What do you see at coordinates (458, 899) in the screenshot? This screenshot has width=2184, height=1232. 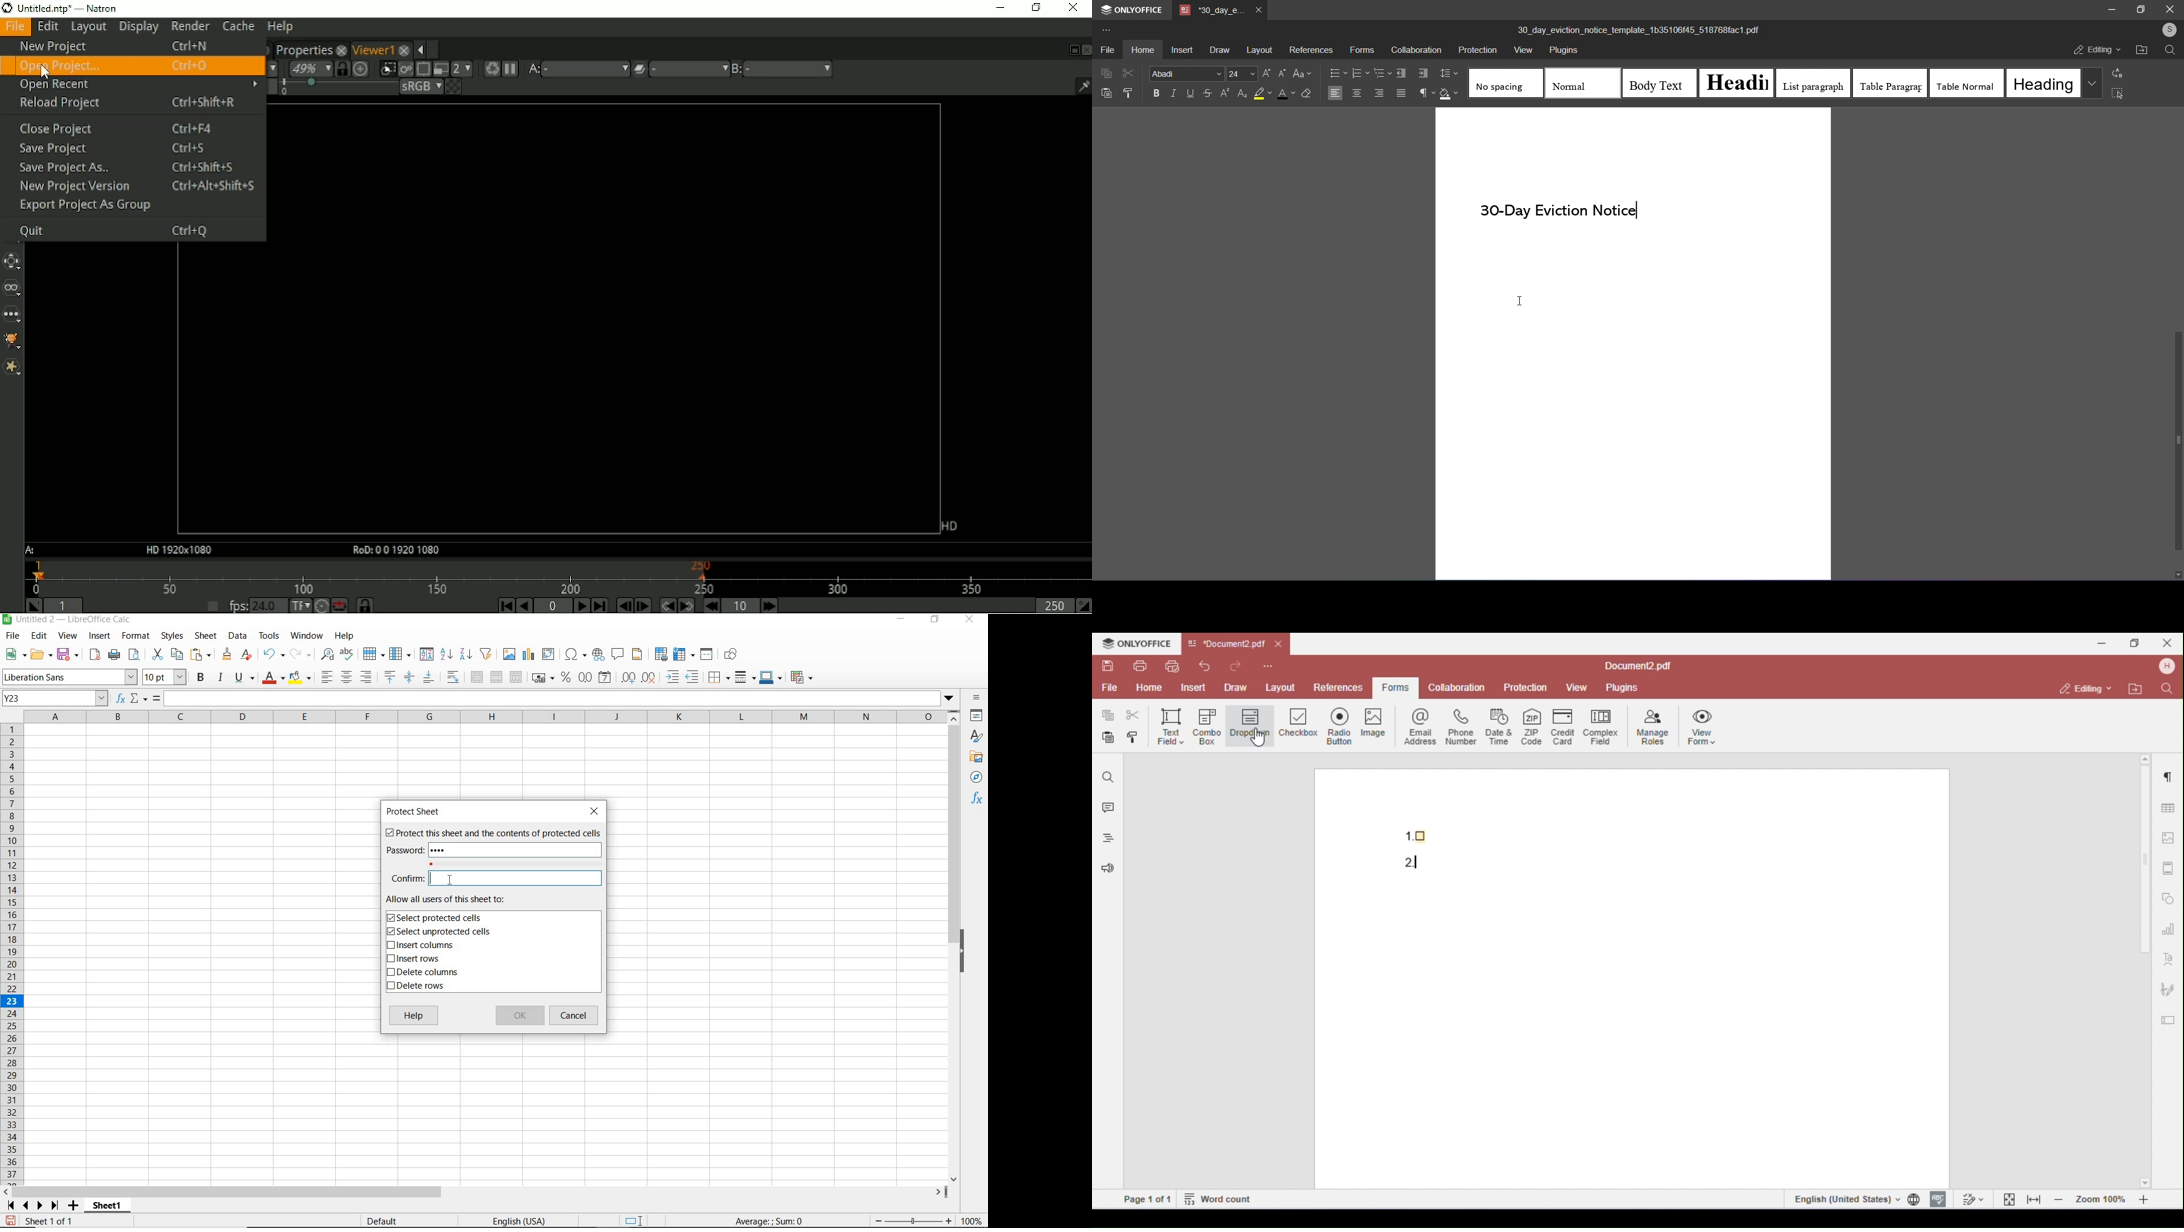 I see `ALLOW ALL USERS OF THIS SHEET TO:` at bounding box center [458, 899].